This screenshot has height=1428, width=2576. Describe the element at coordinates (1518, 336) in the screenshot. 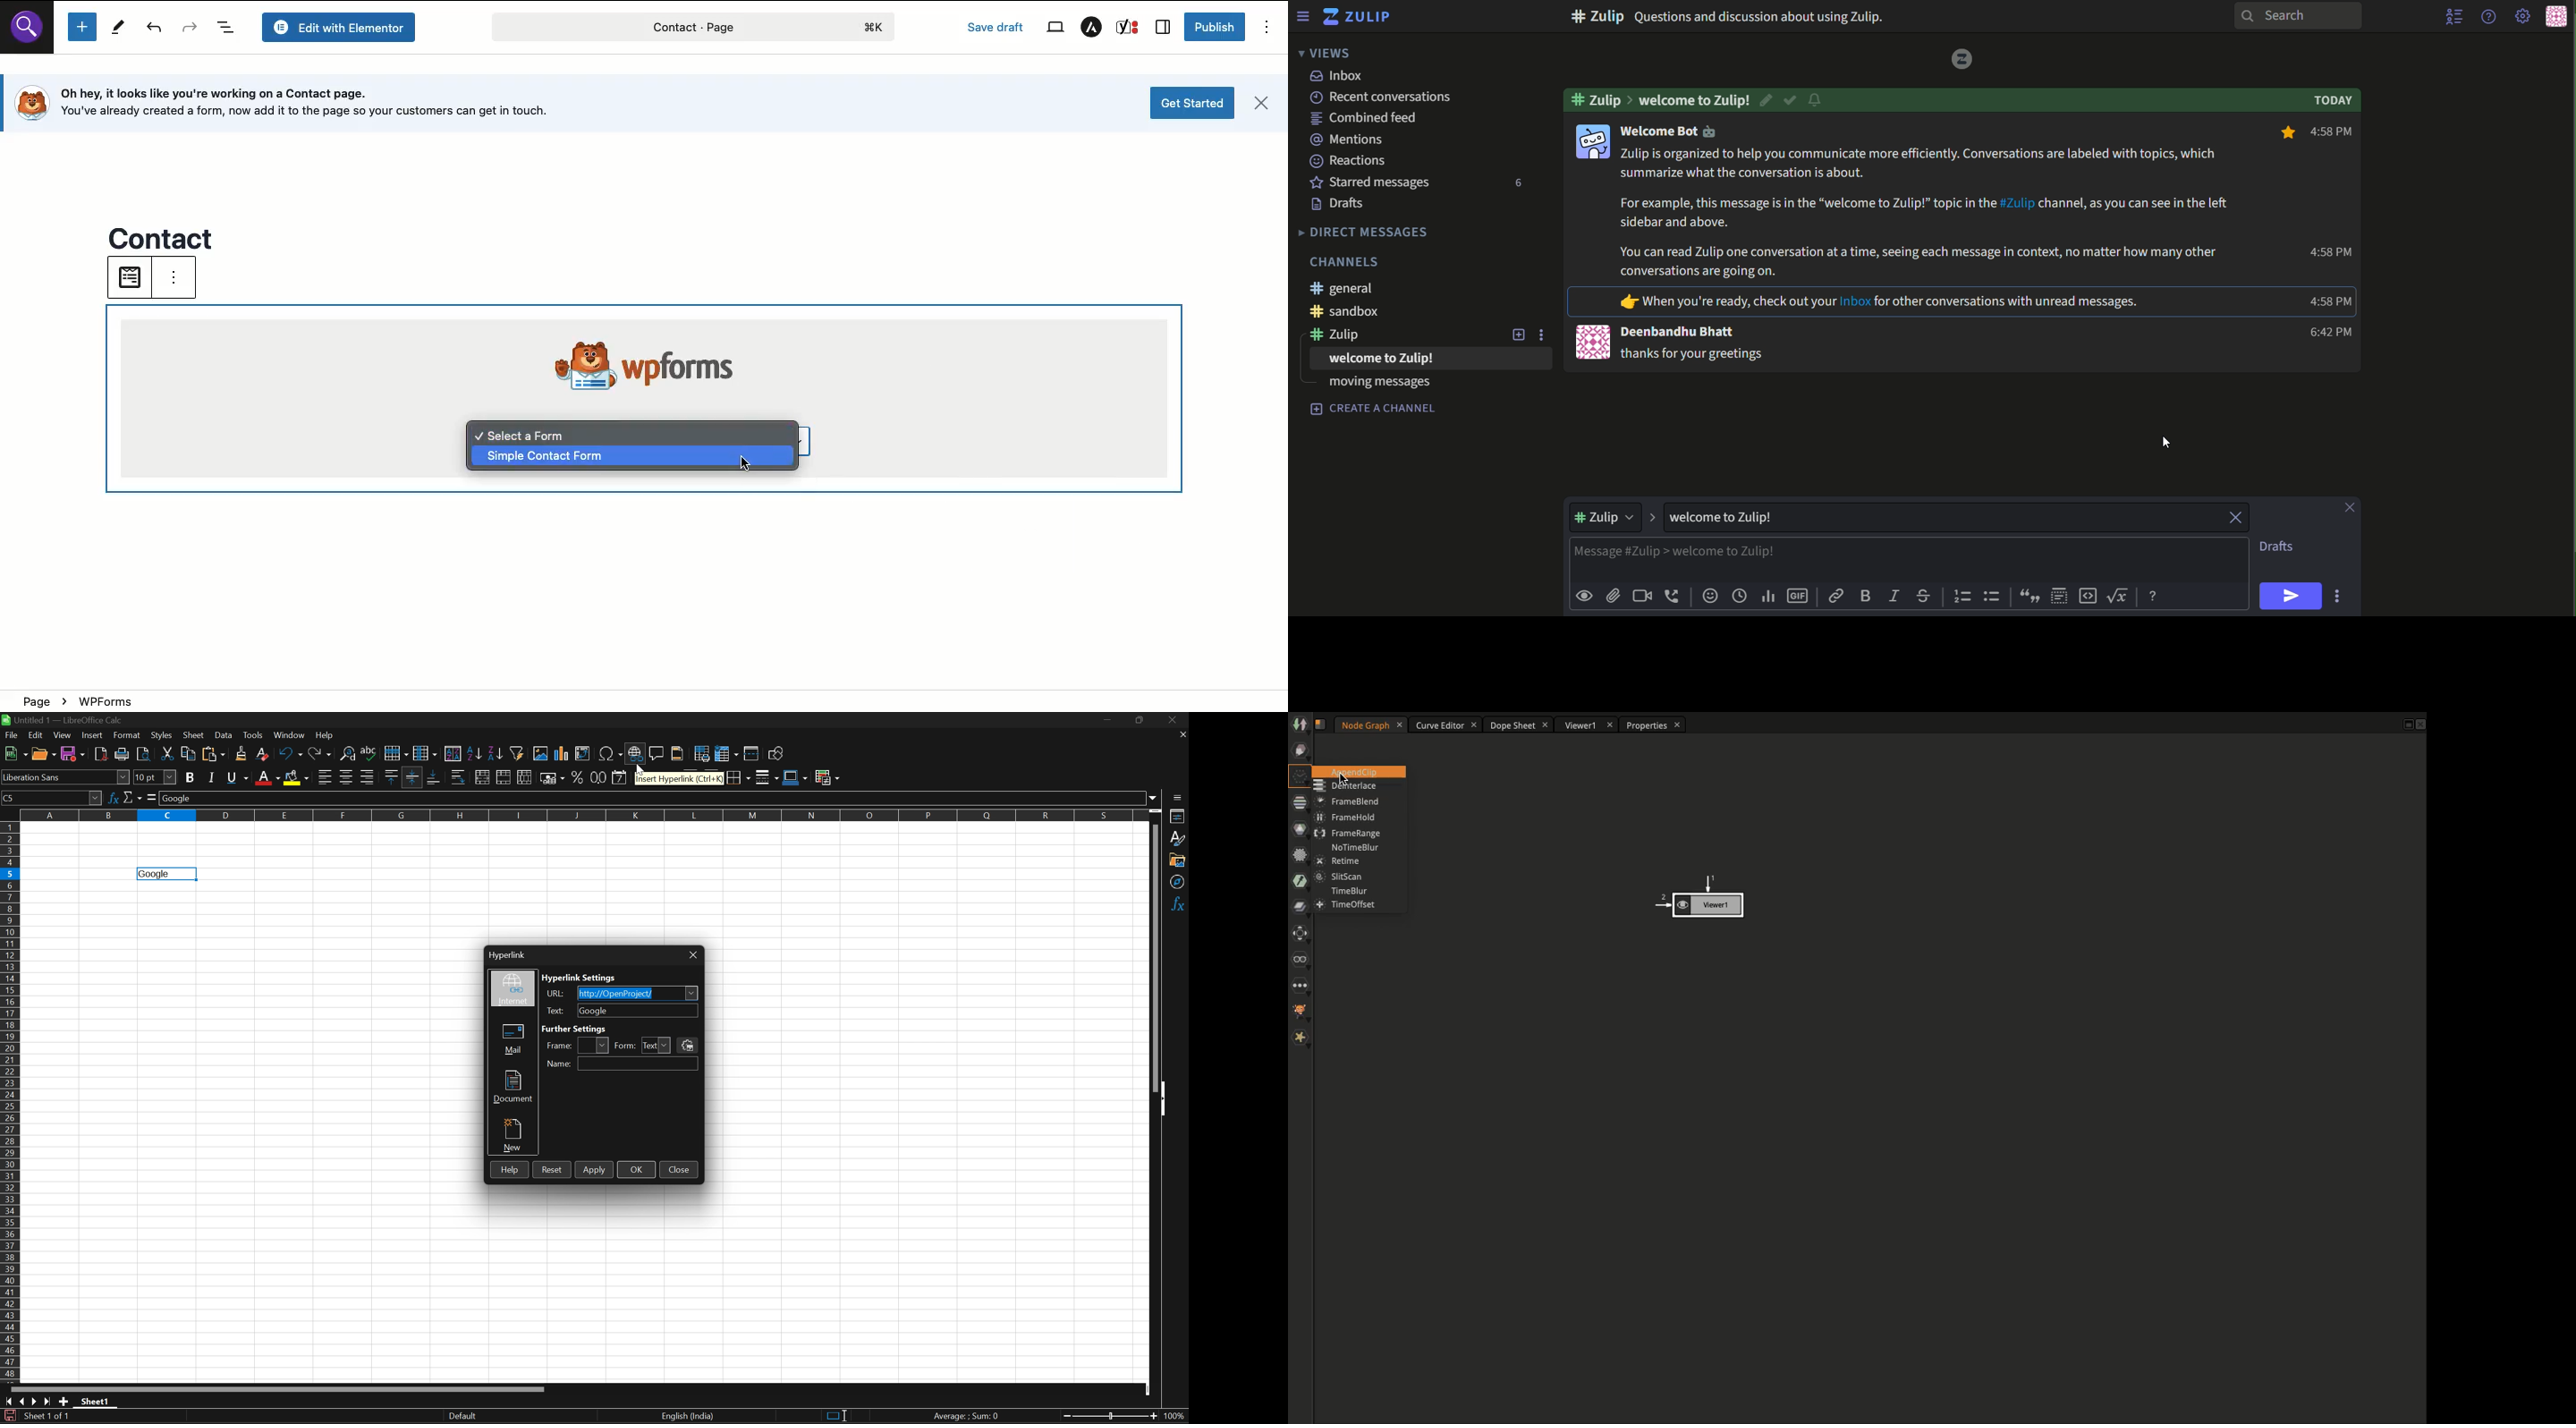

I see `new` at that location.